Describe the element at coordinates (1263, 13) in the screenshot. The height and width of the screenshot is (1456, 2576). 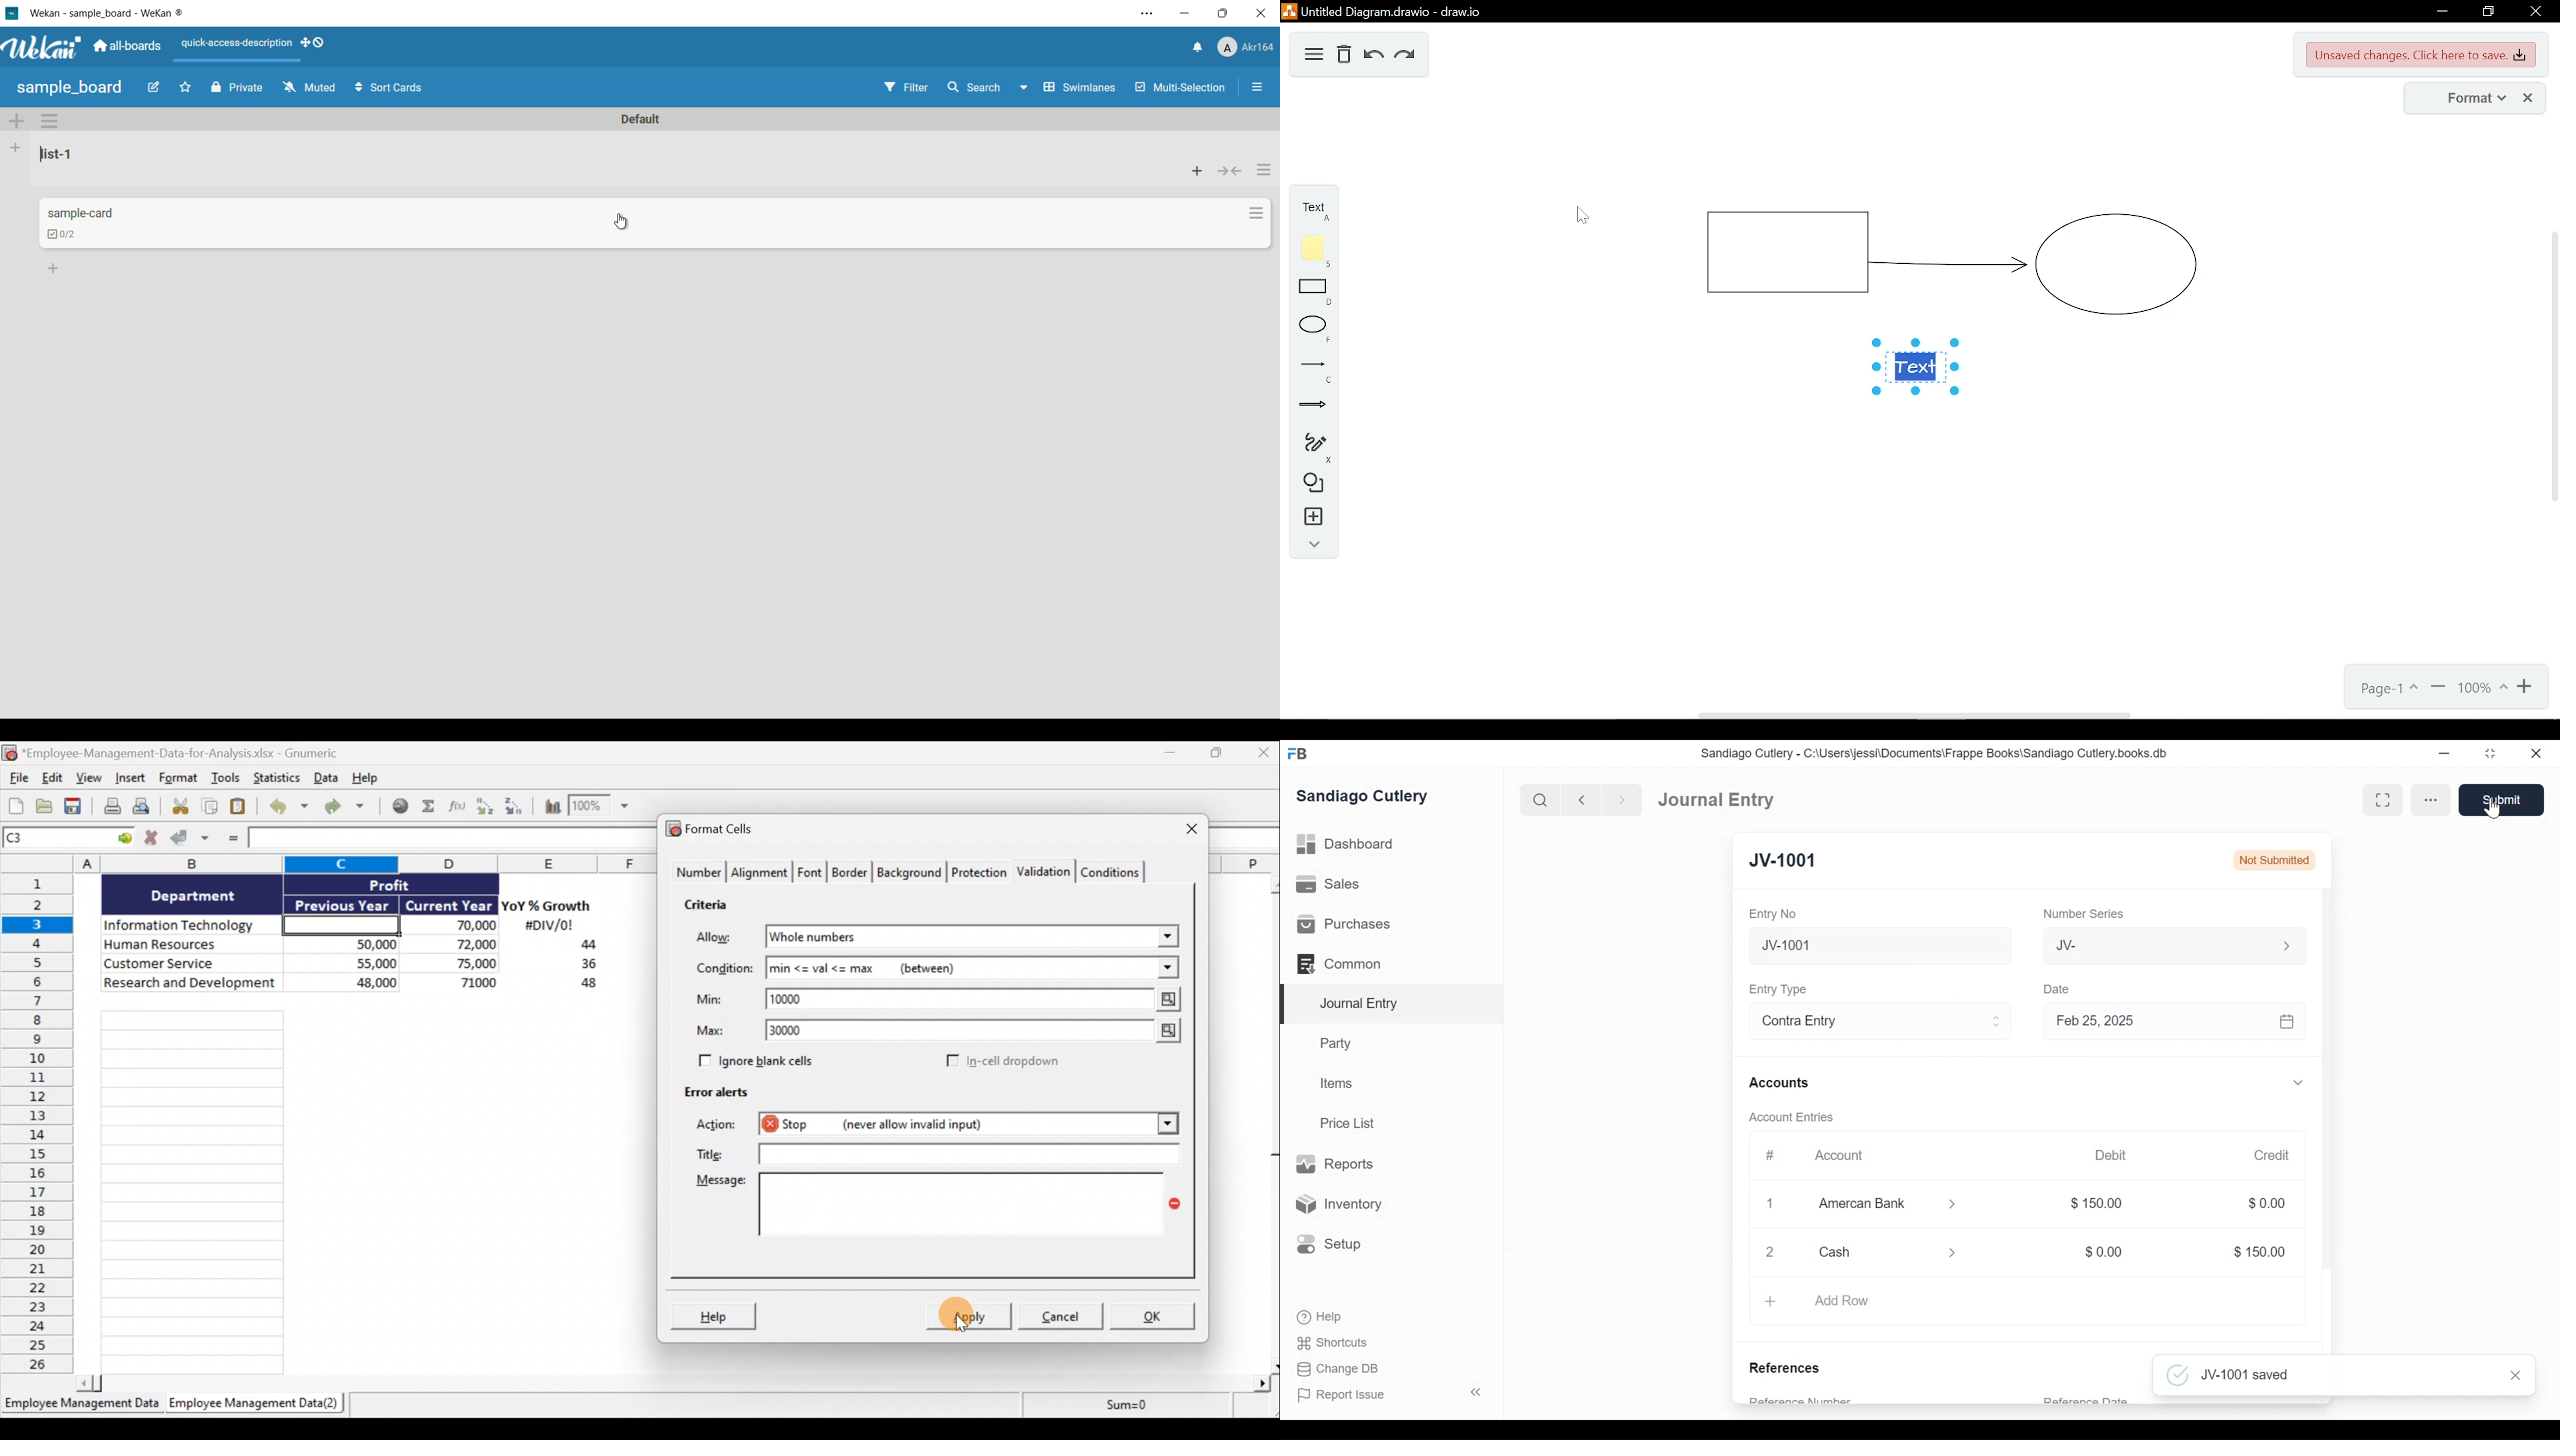
I see `close app` at that location.